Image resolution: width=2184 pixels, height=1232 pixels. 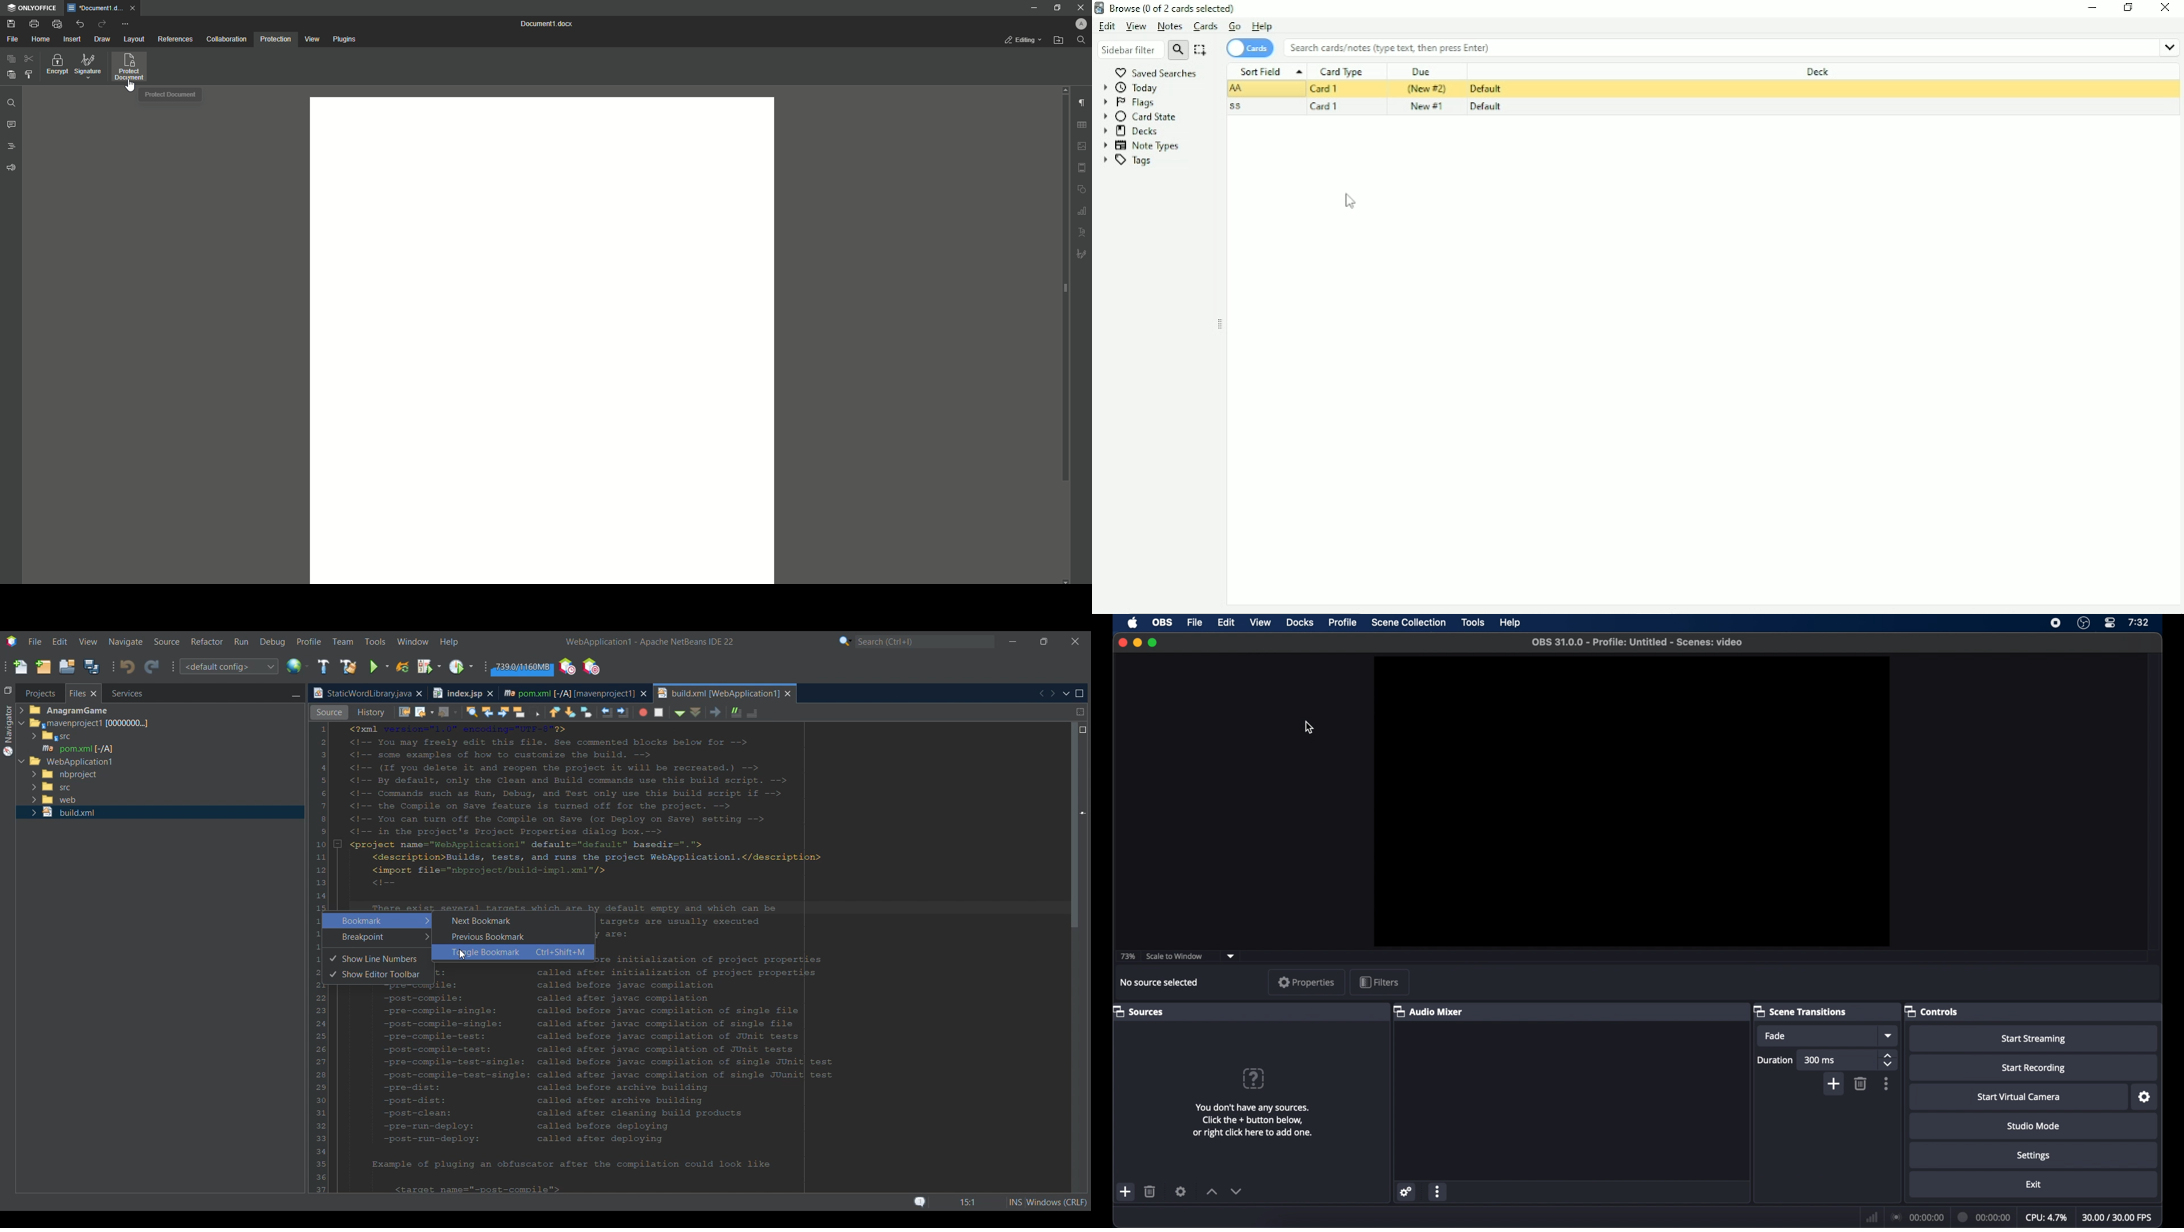 What do you see at coordinates (1151, 1191) in the screenshot?
I see `delete` at bounding box center [1151, 1191].